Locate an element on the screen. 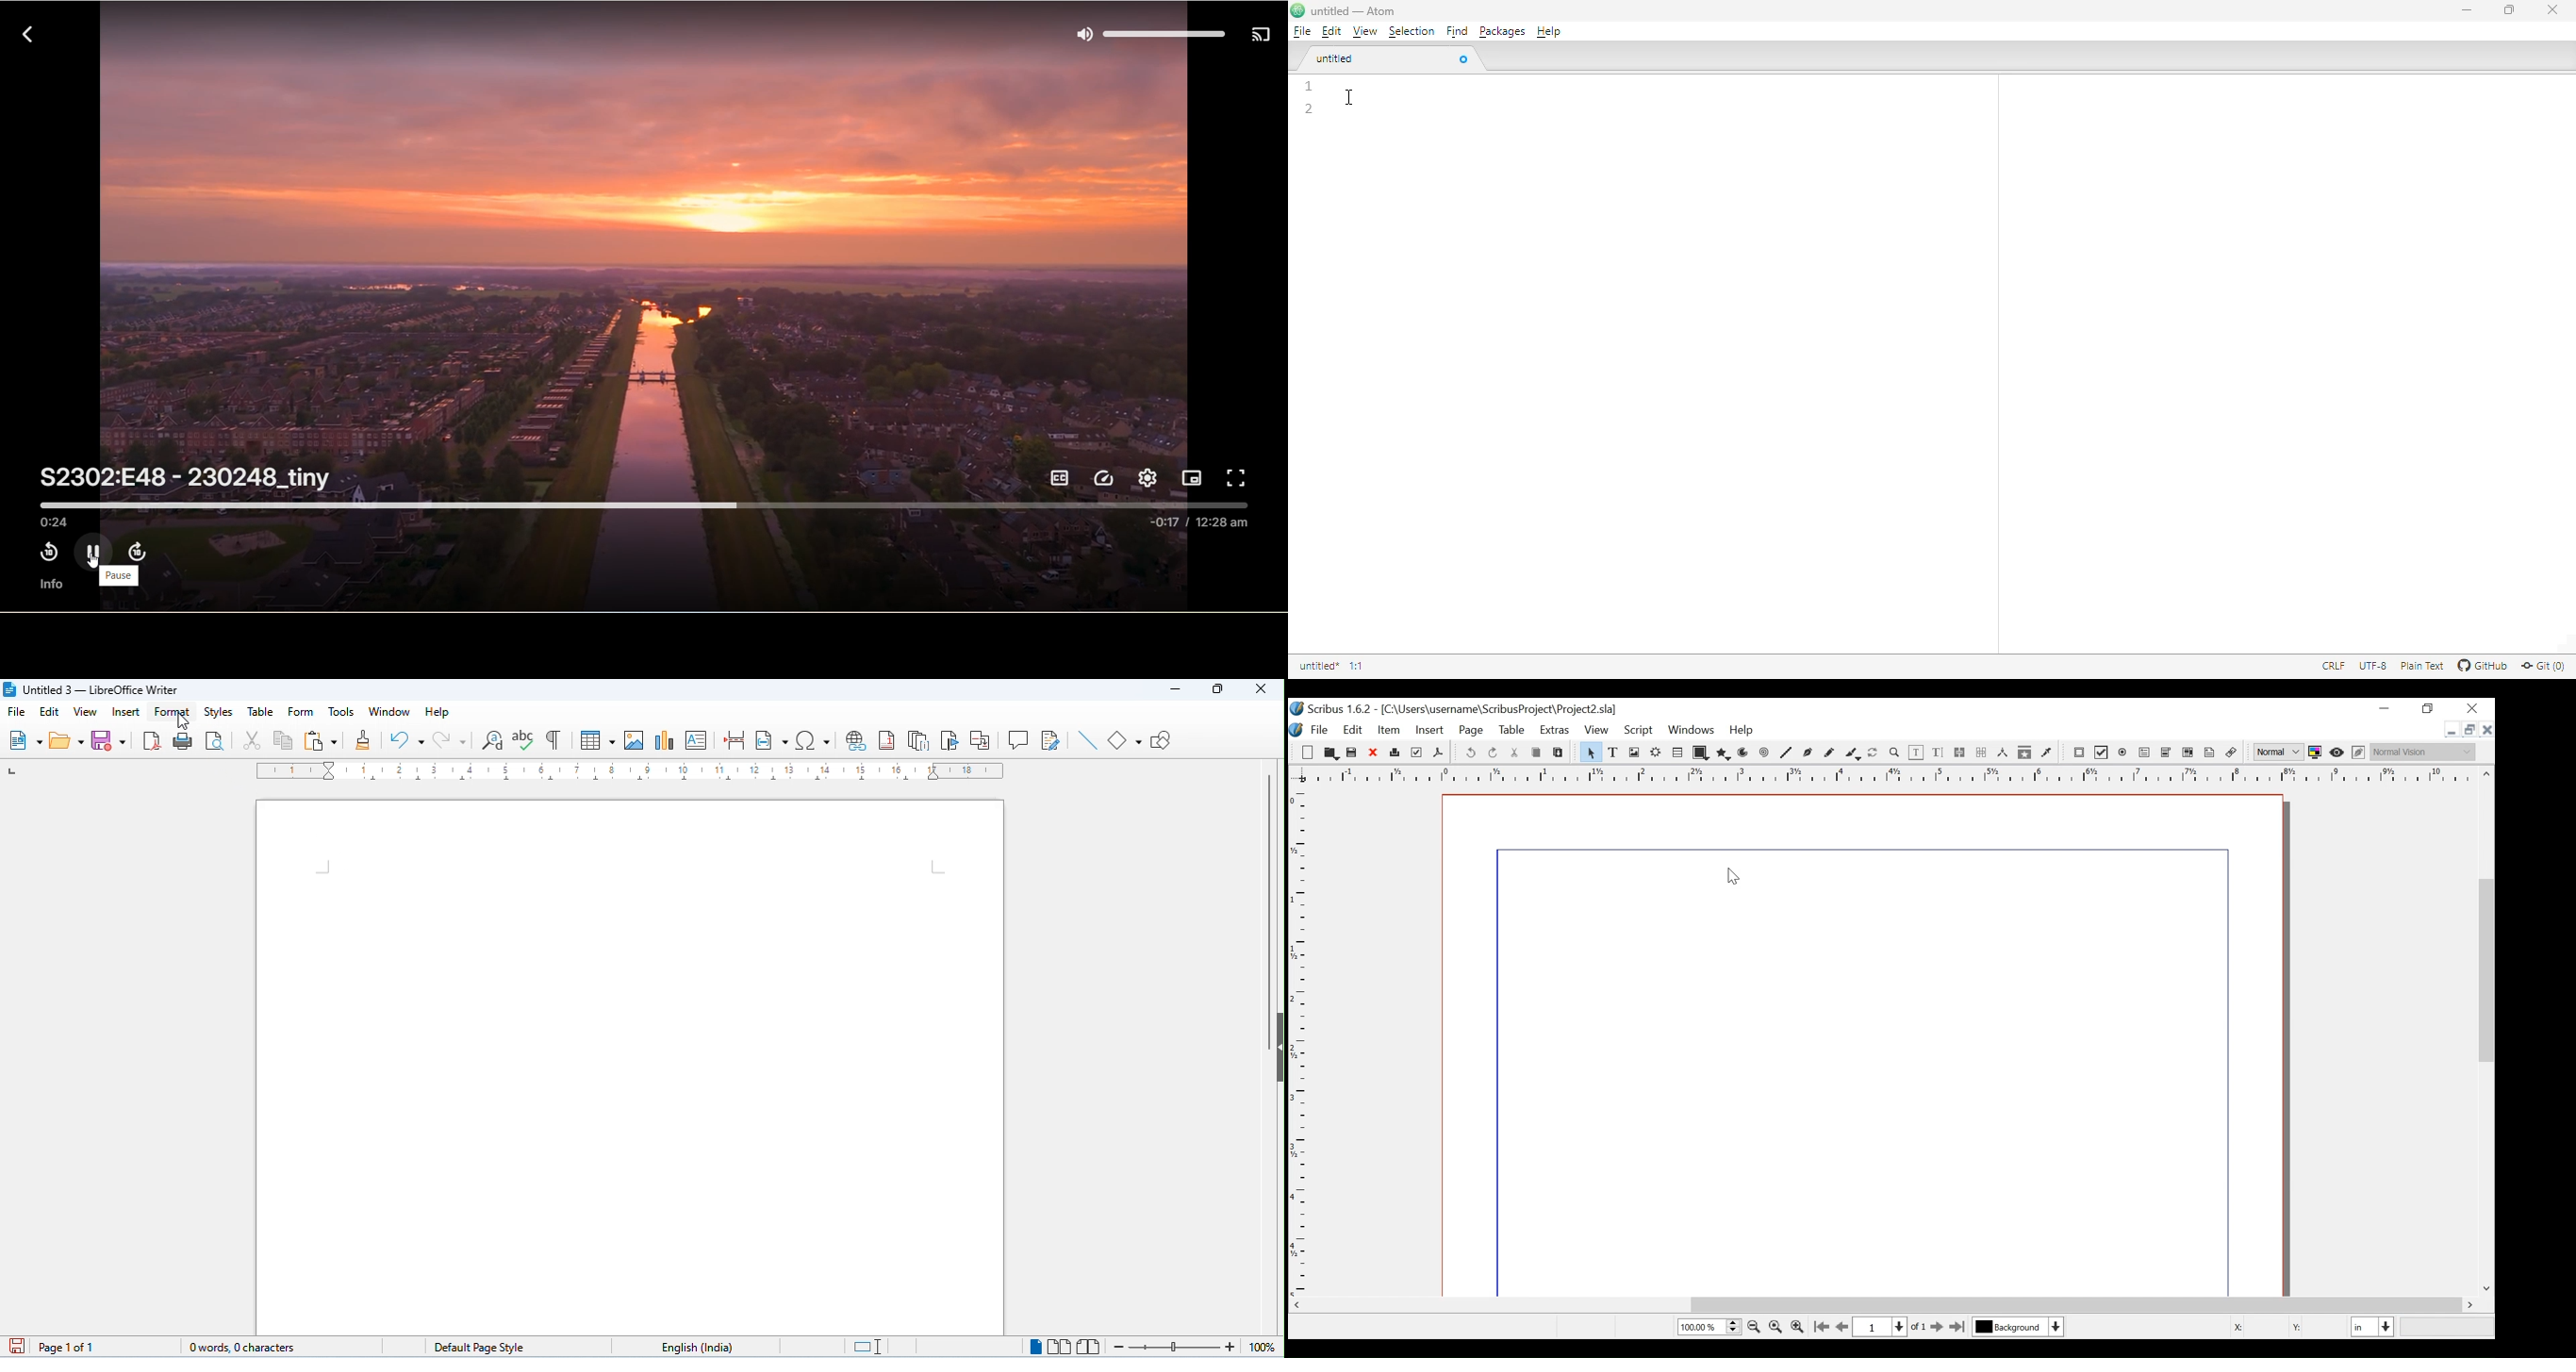 This screenshot has height=1372, width=2576. Untitled 3 - LibreOffice Writer is located at coordinates (102, 690).